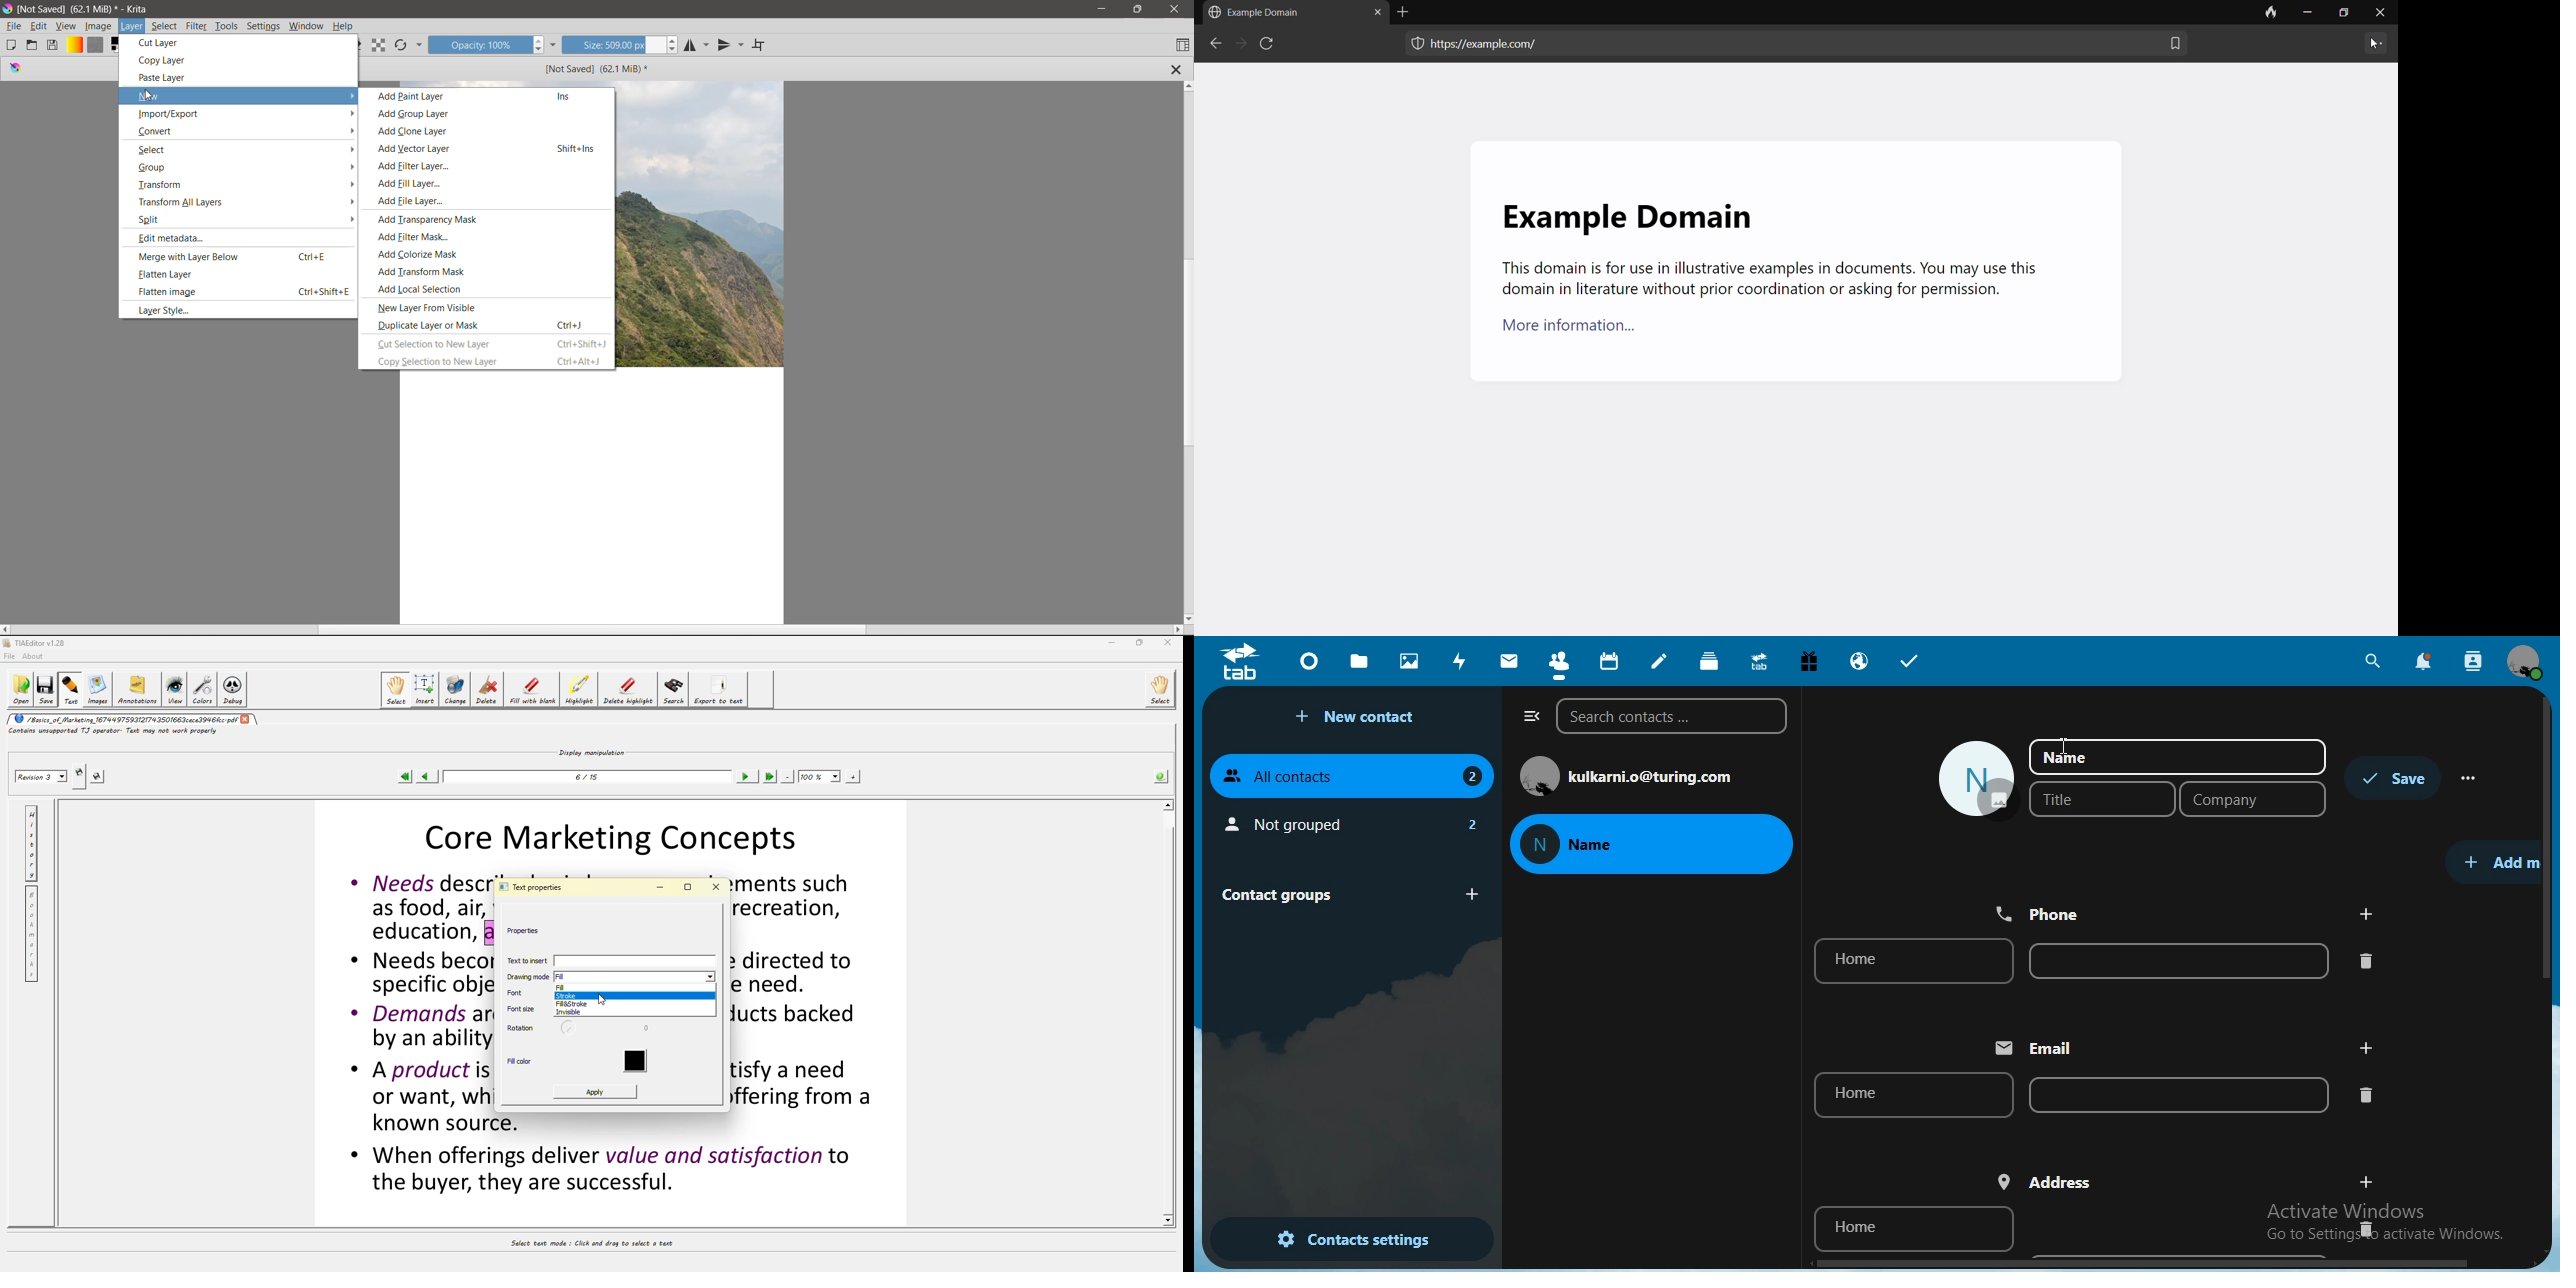 This screenshot has width=2576, height=1288. Describe the element at coordinates (1577, 331) in the screenshot. I see `More information...` at that location.